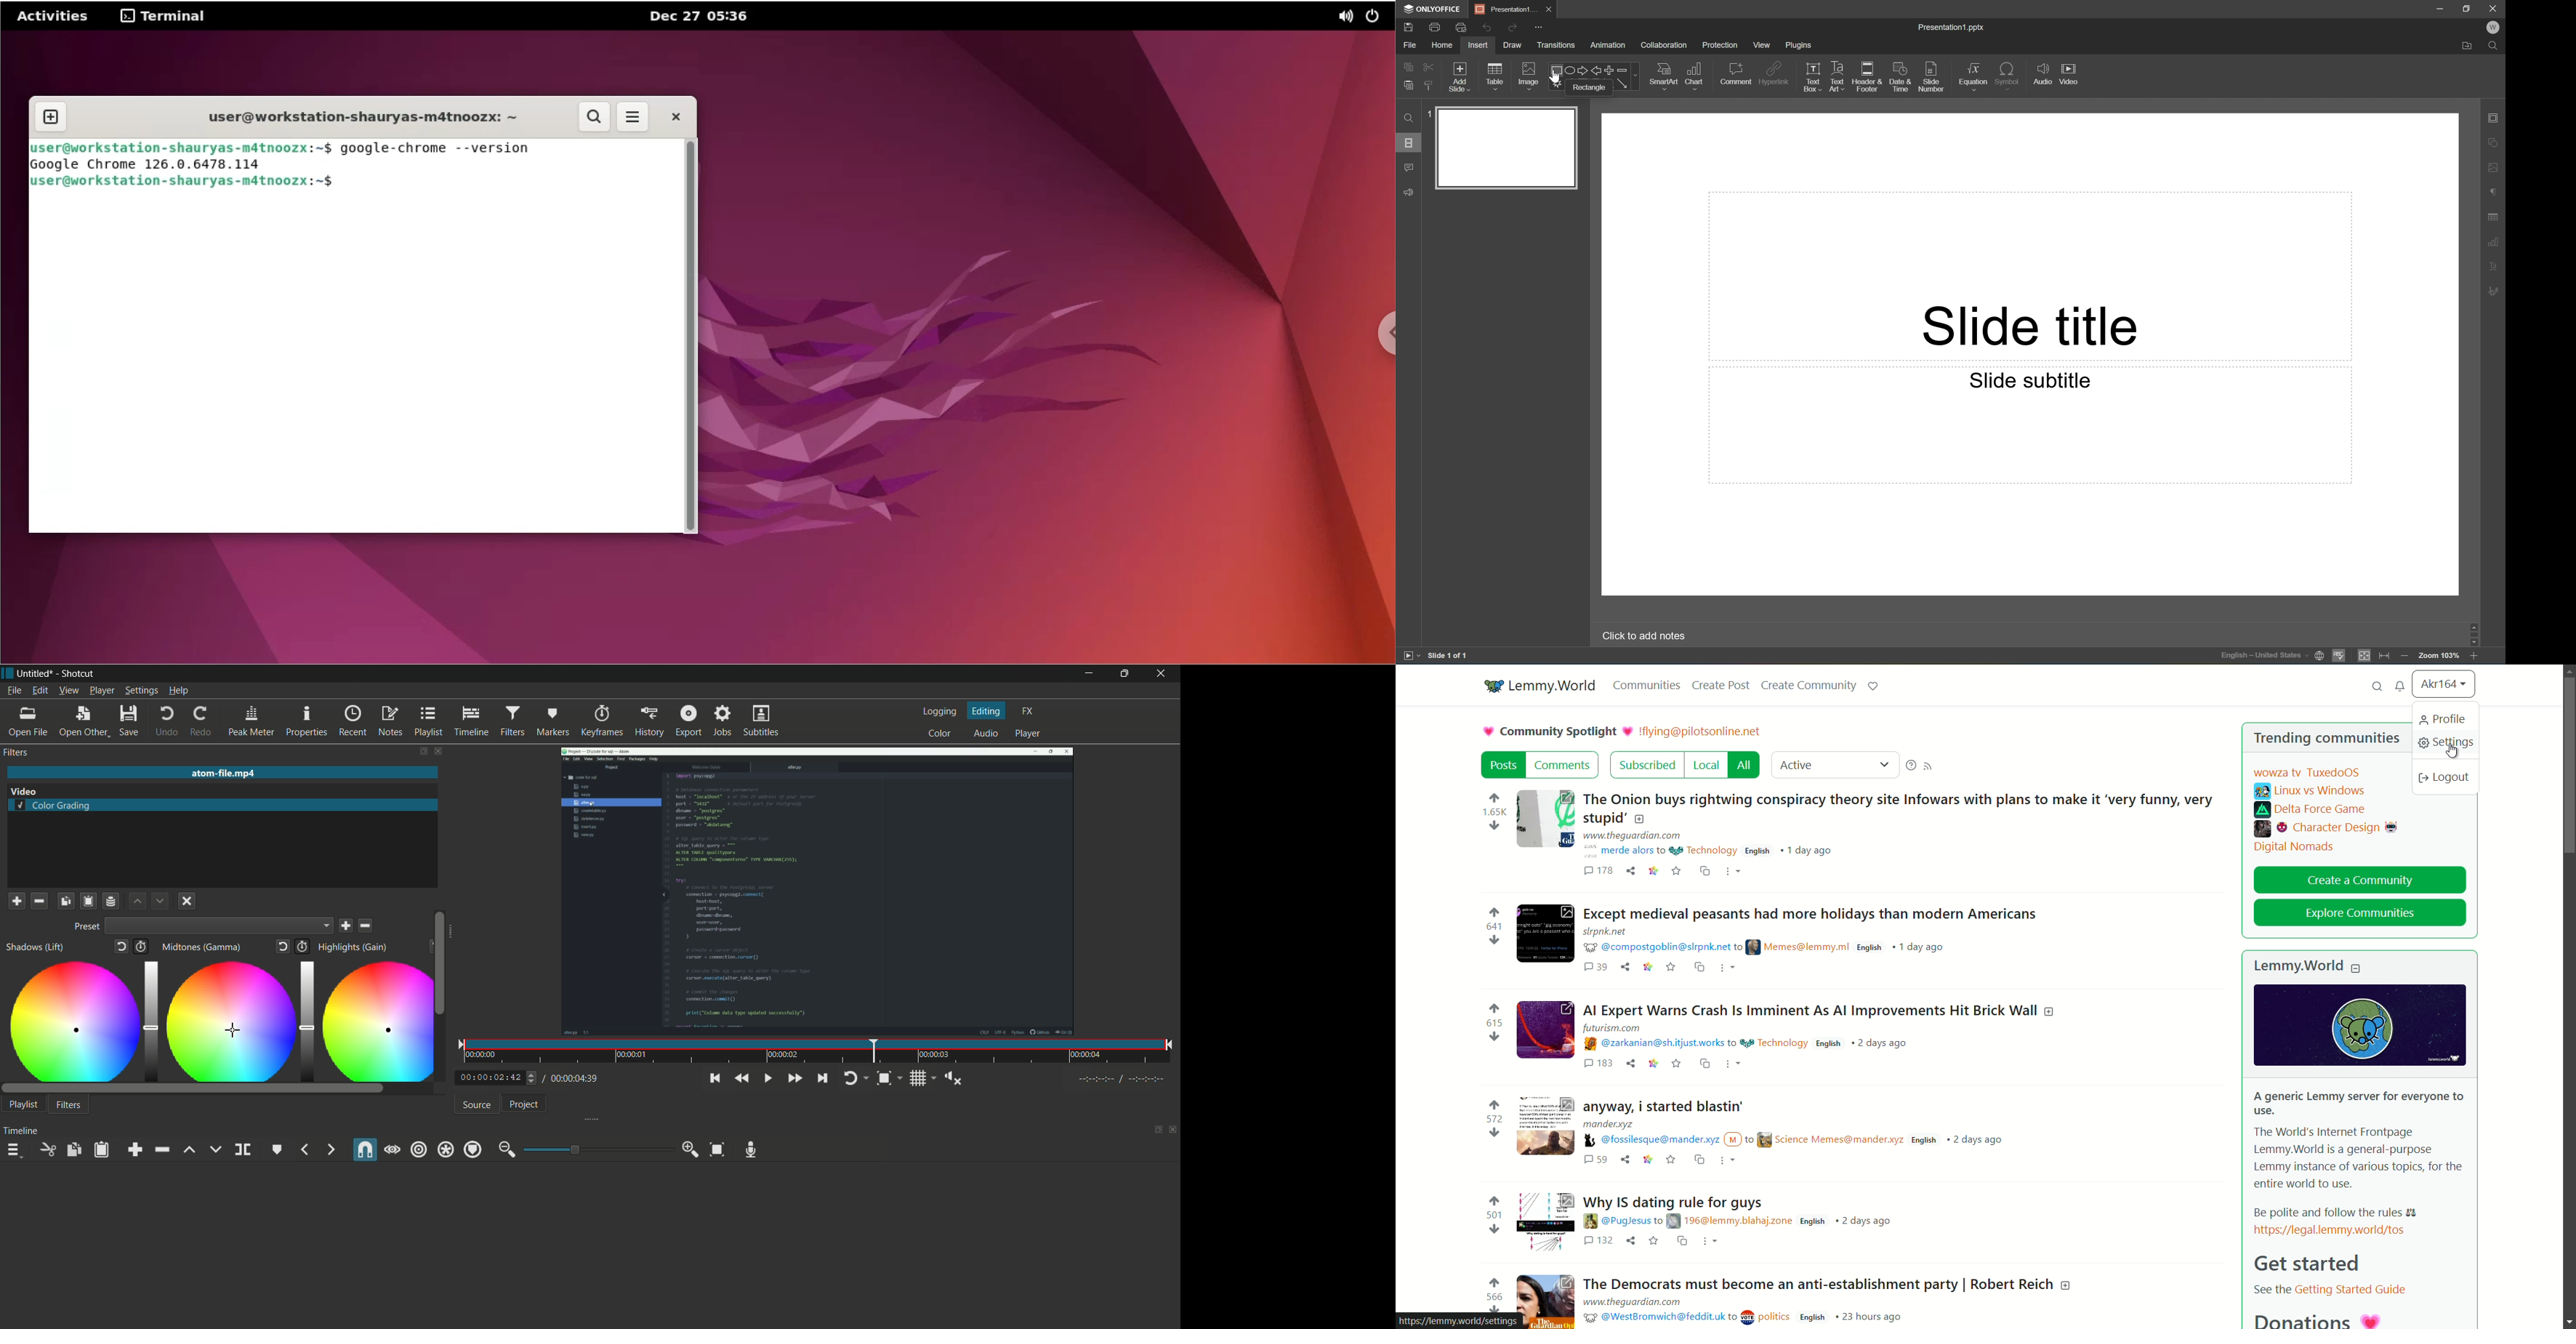  I want to click on Home, so click(1443, 45).